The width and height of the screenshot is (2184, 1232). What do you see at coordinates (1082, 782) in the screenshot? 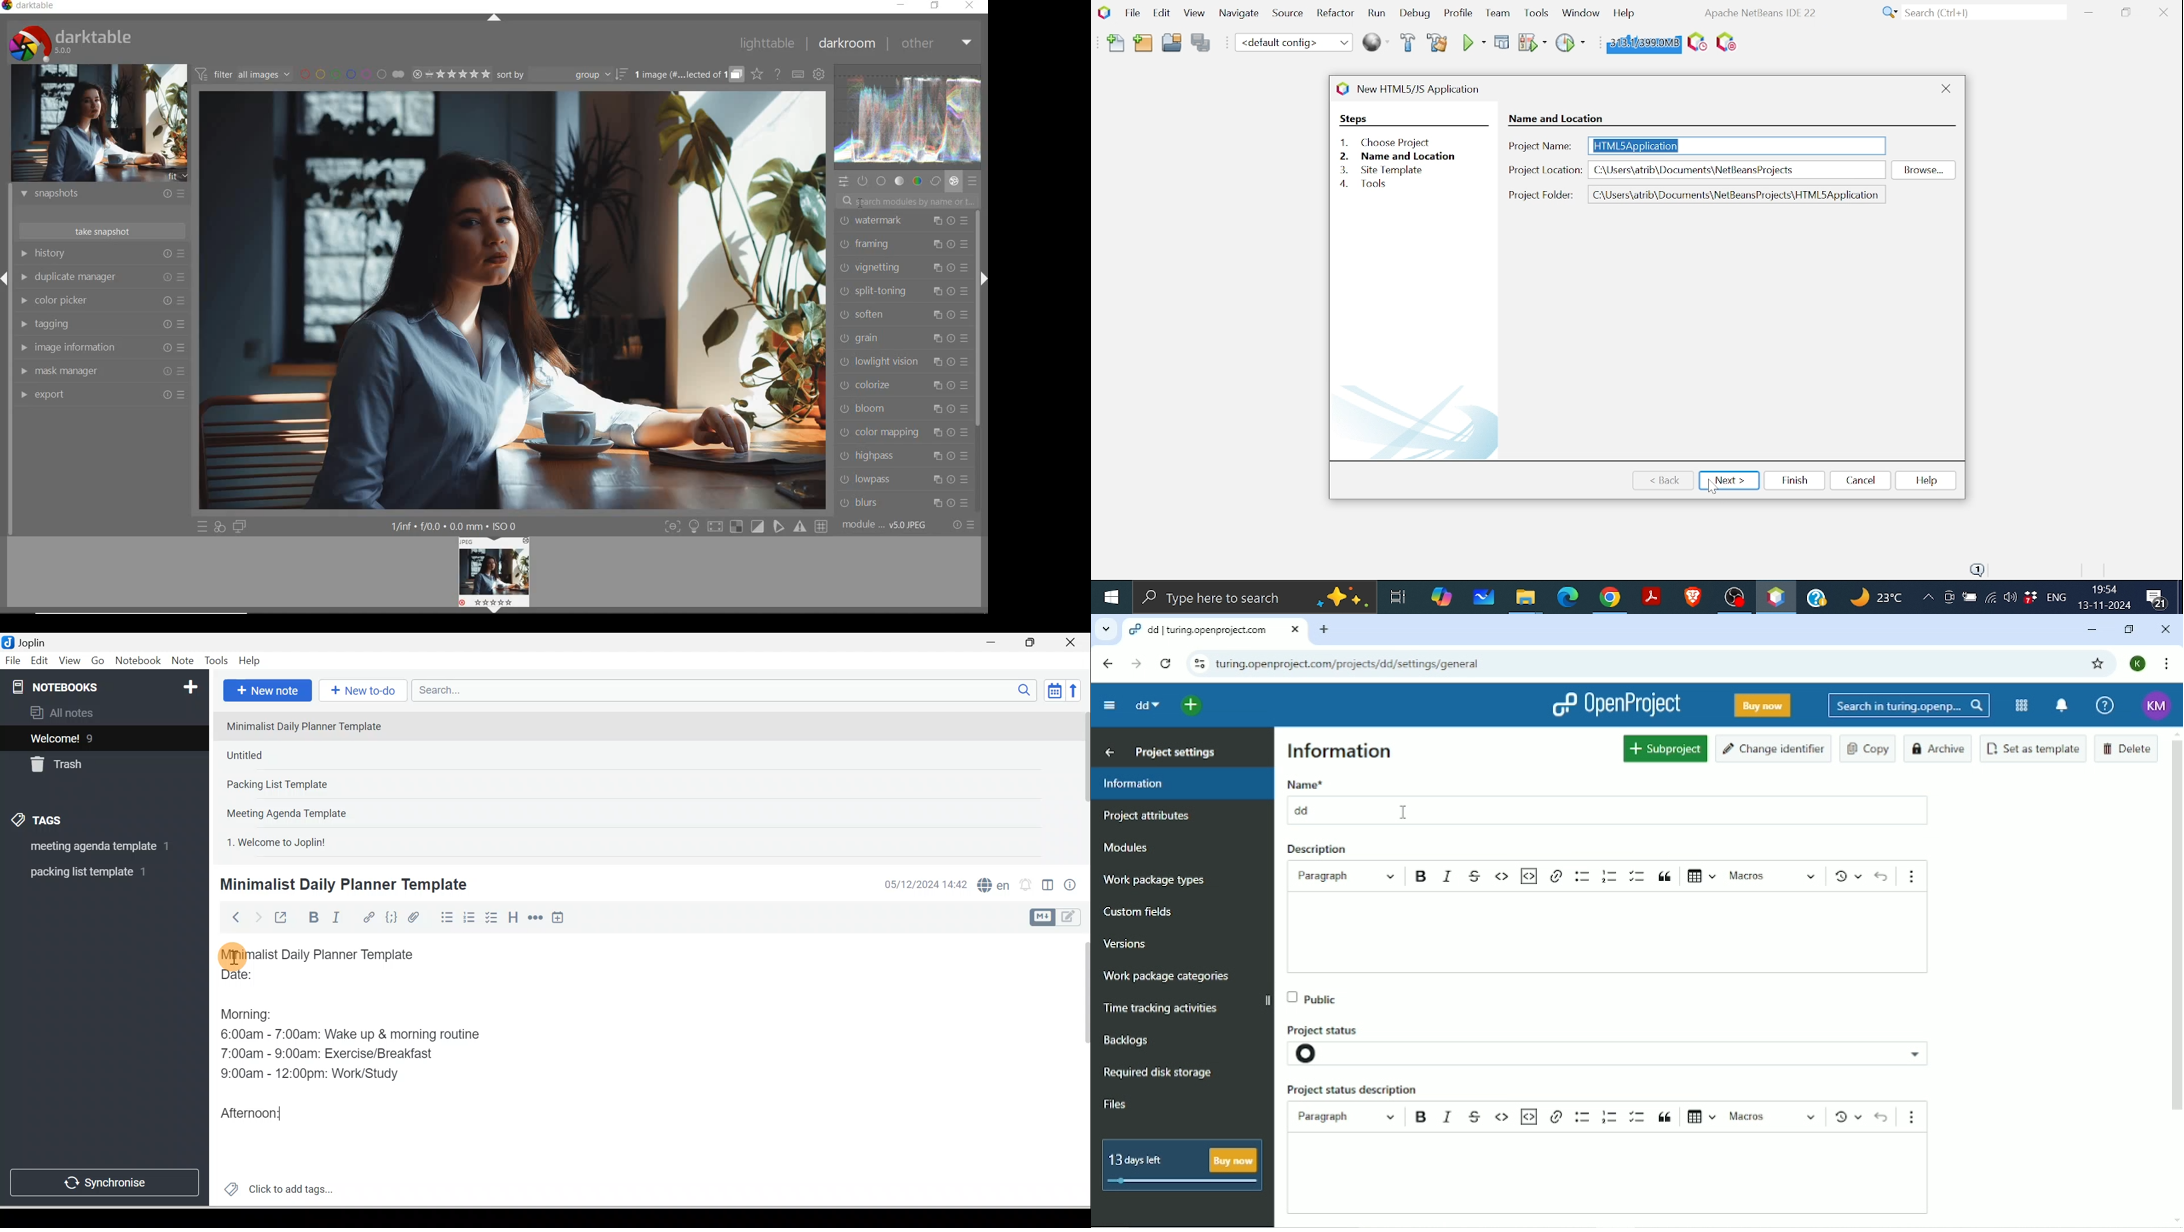
I see `Scroll bar` at bounding box center [1082, 782].